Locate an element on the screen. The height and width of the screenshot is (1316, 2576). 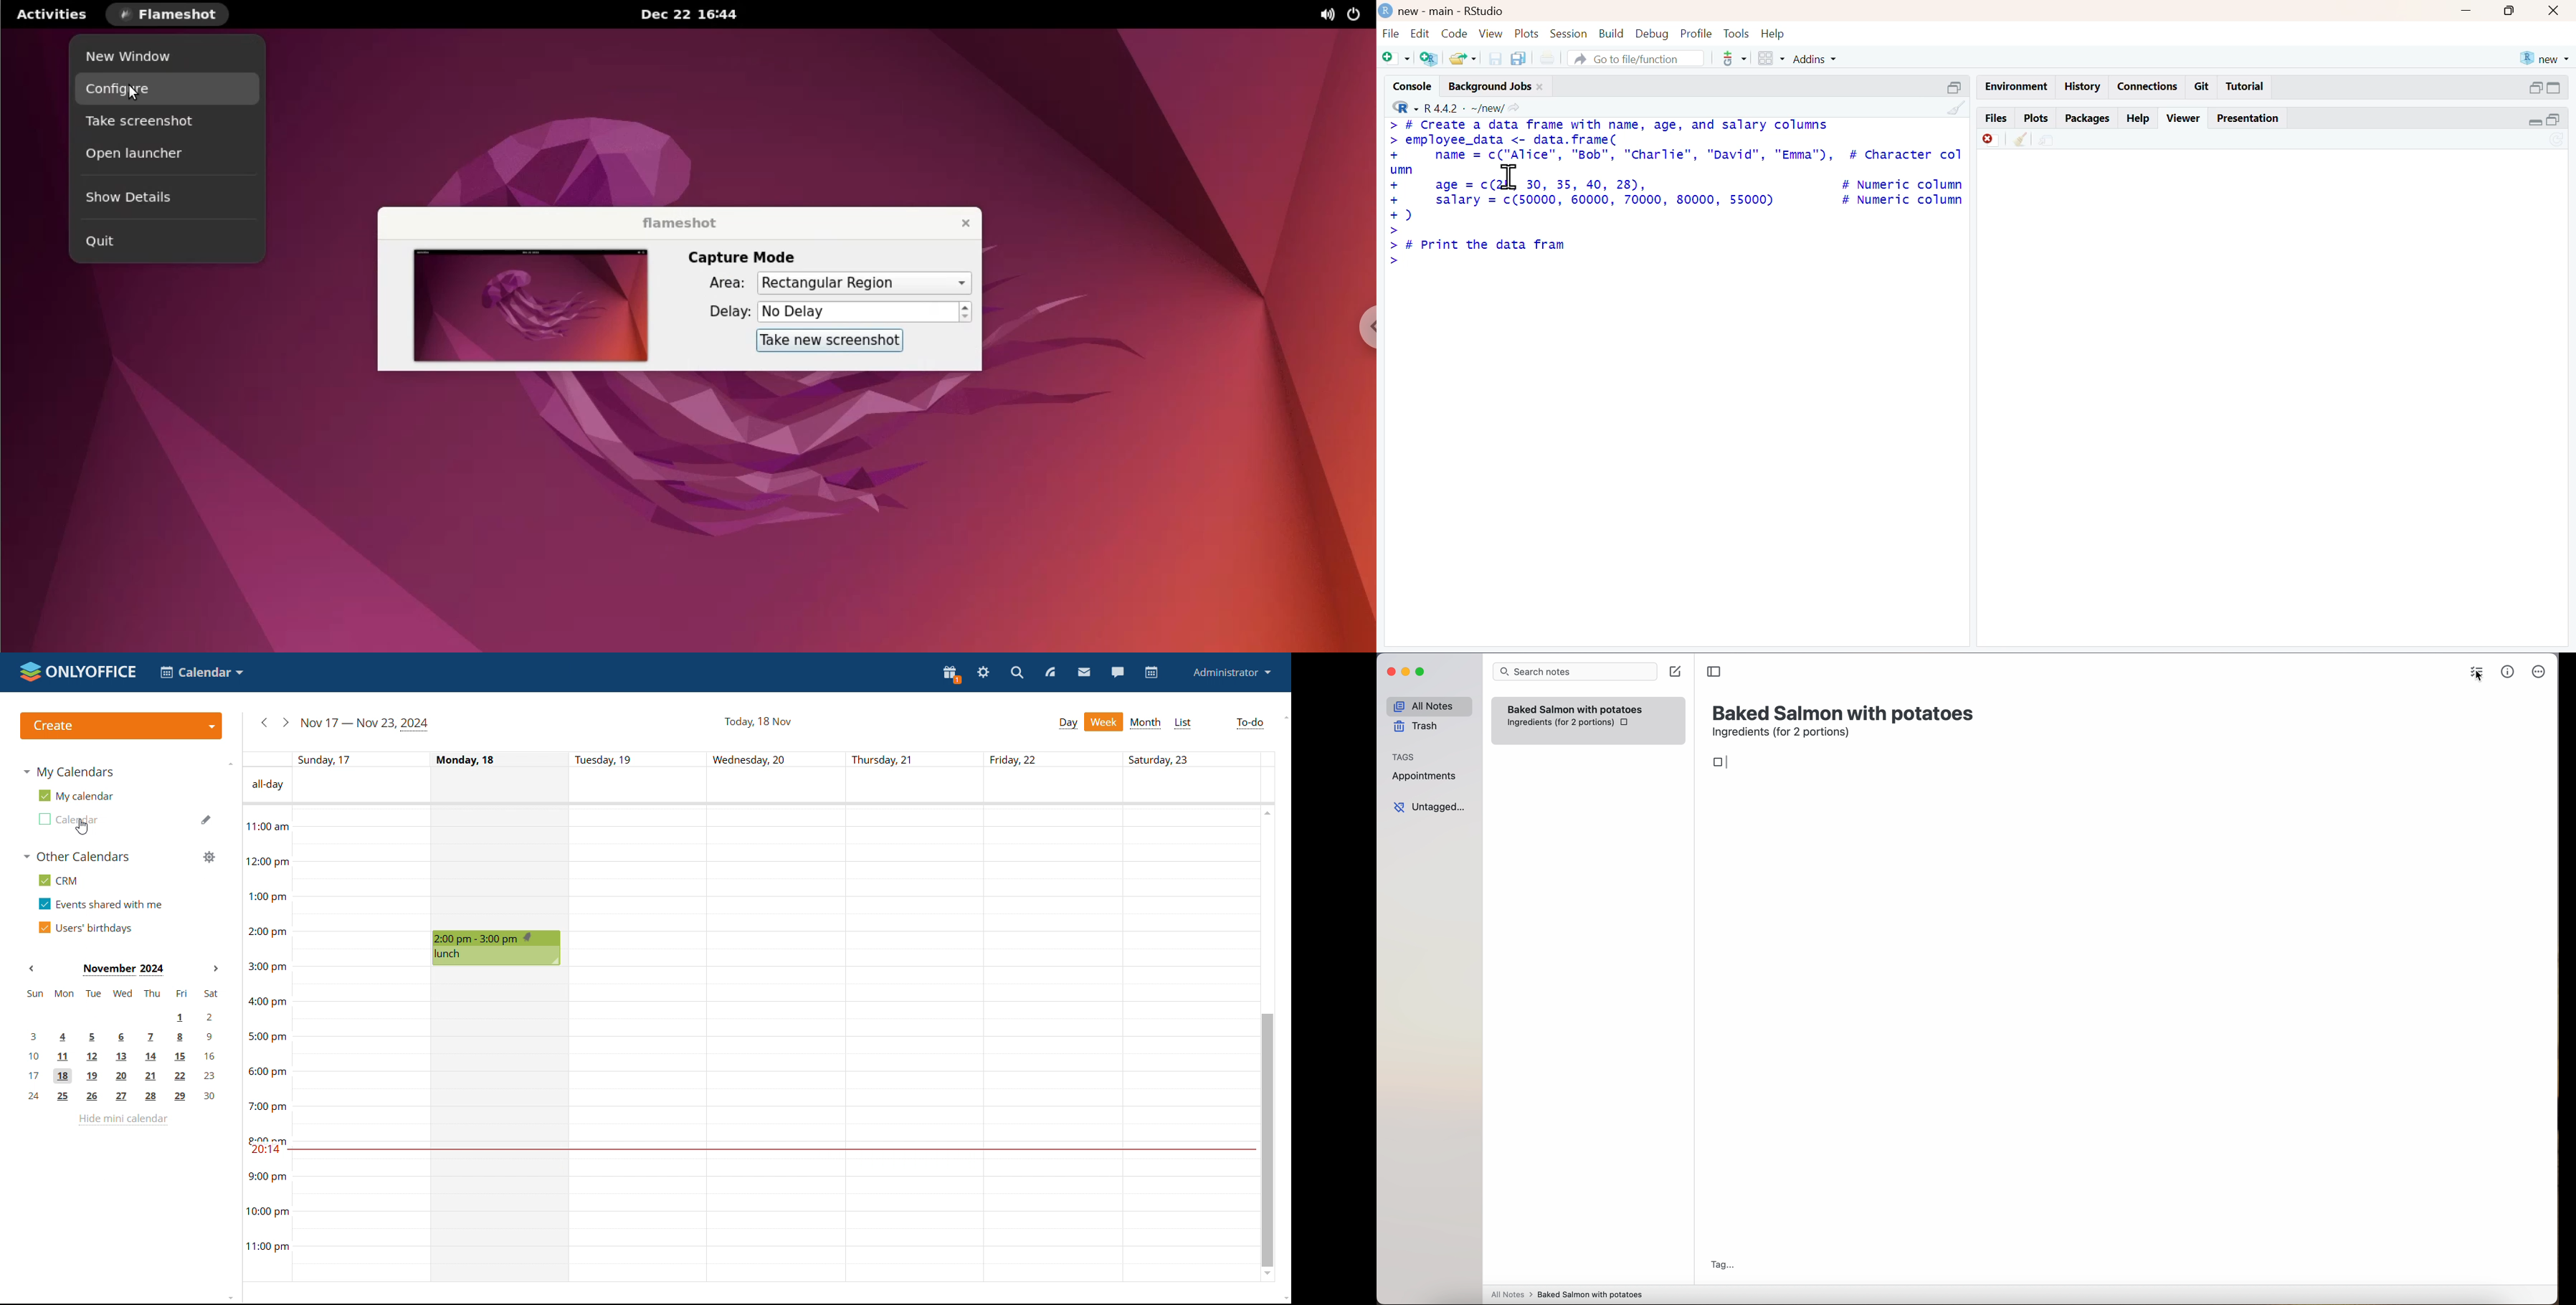
R is located at coordinates (1400, 108).